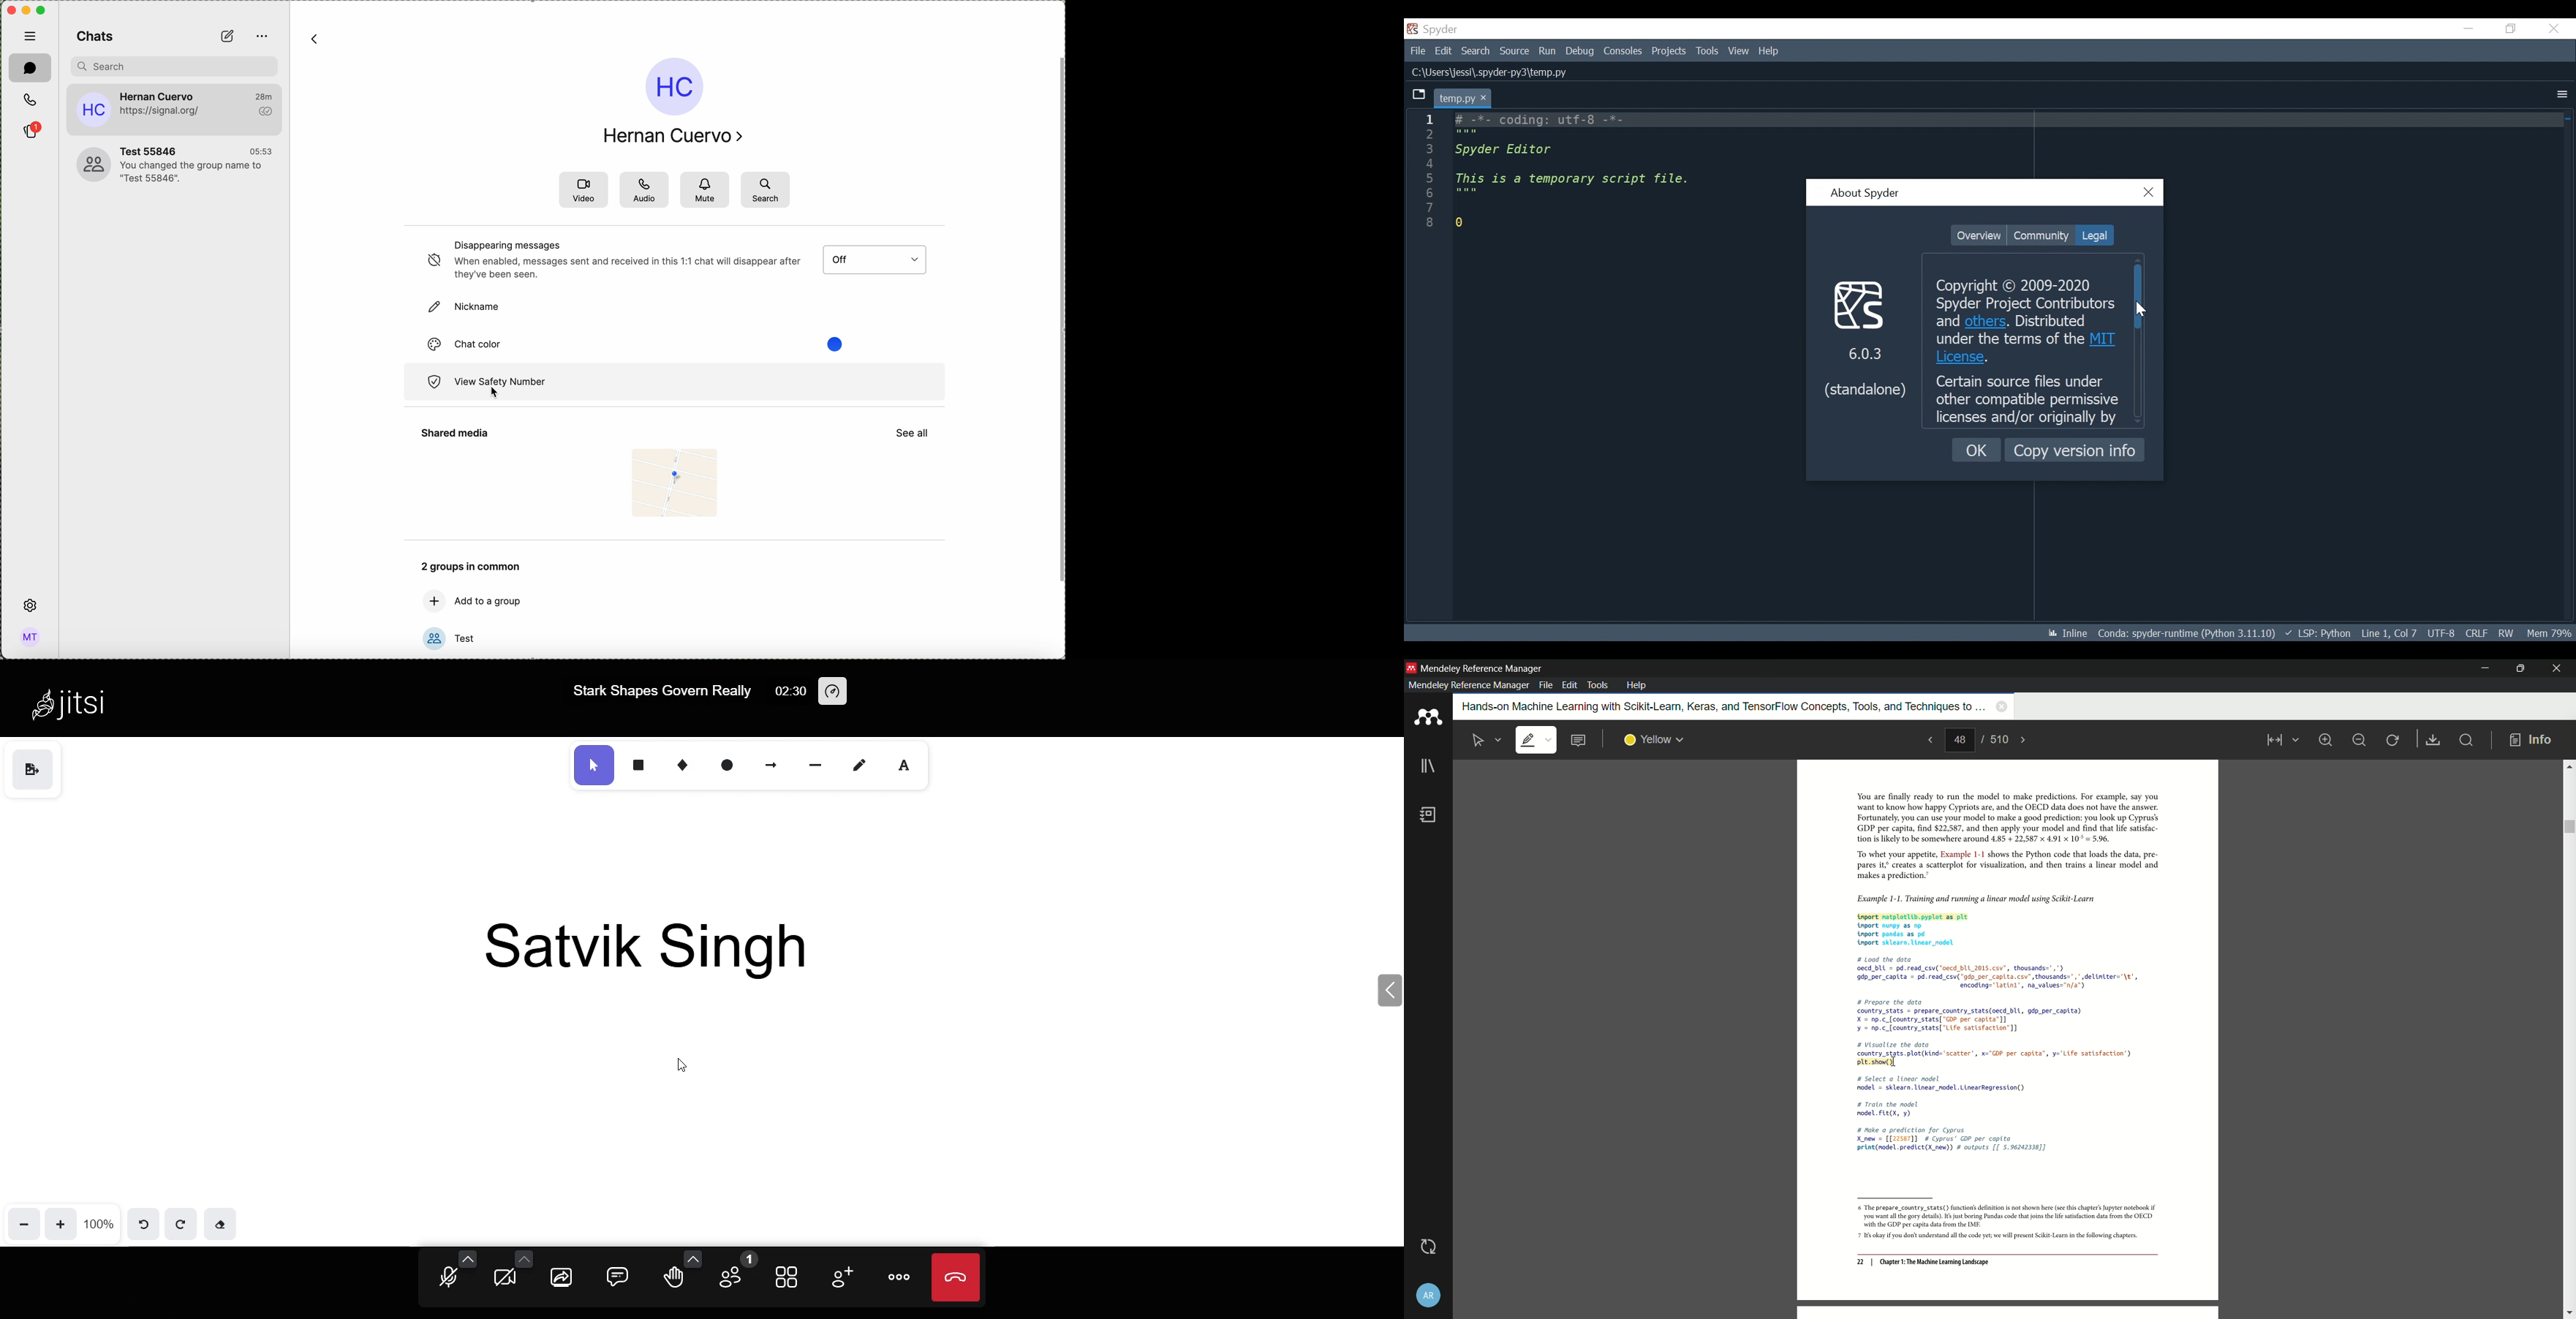  I want to click on https://signal.org/, so click(163, 111).